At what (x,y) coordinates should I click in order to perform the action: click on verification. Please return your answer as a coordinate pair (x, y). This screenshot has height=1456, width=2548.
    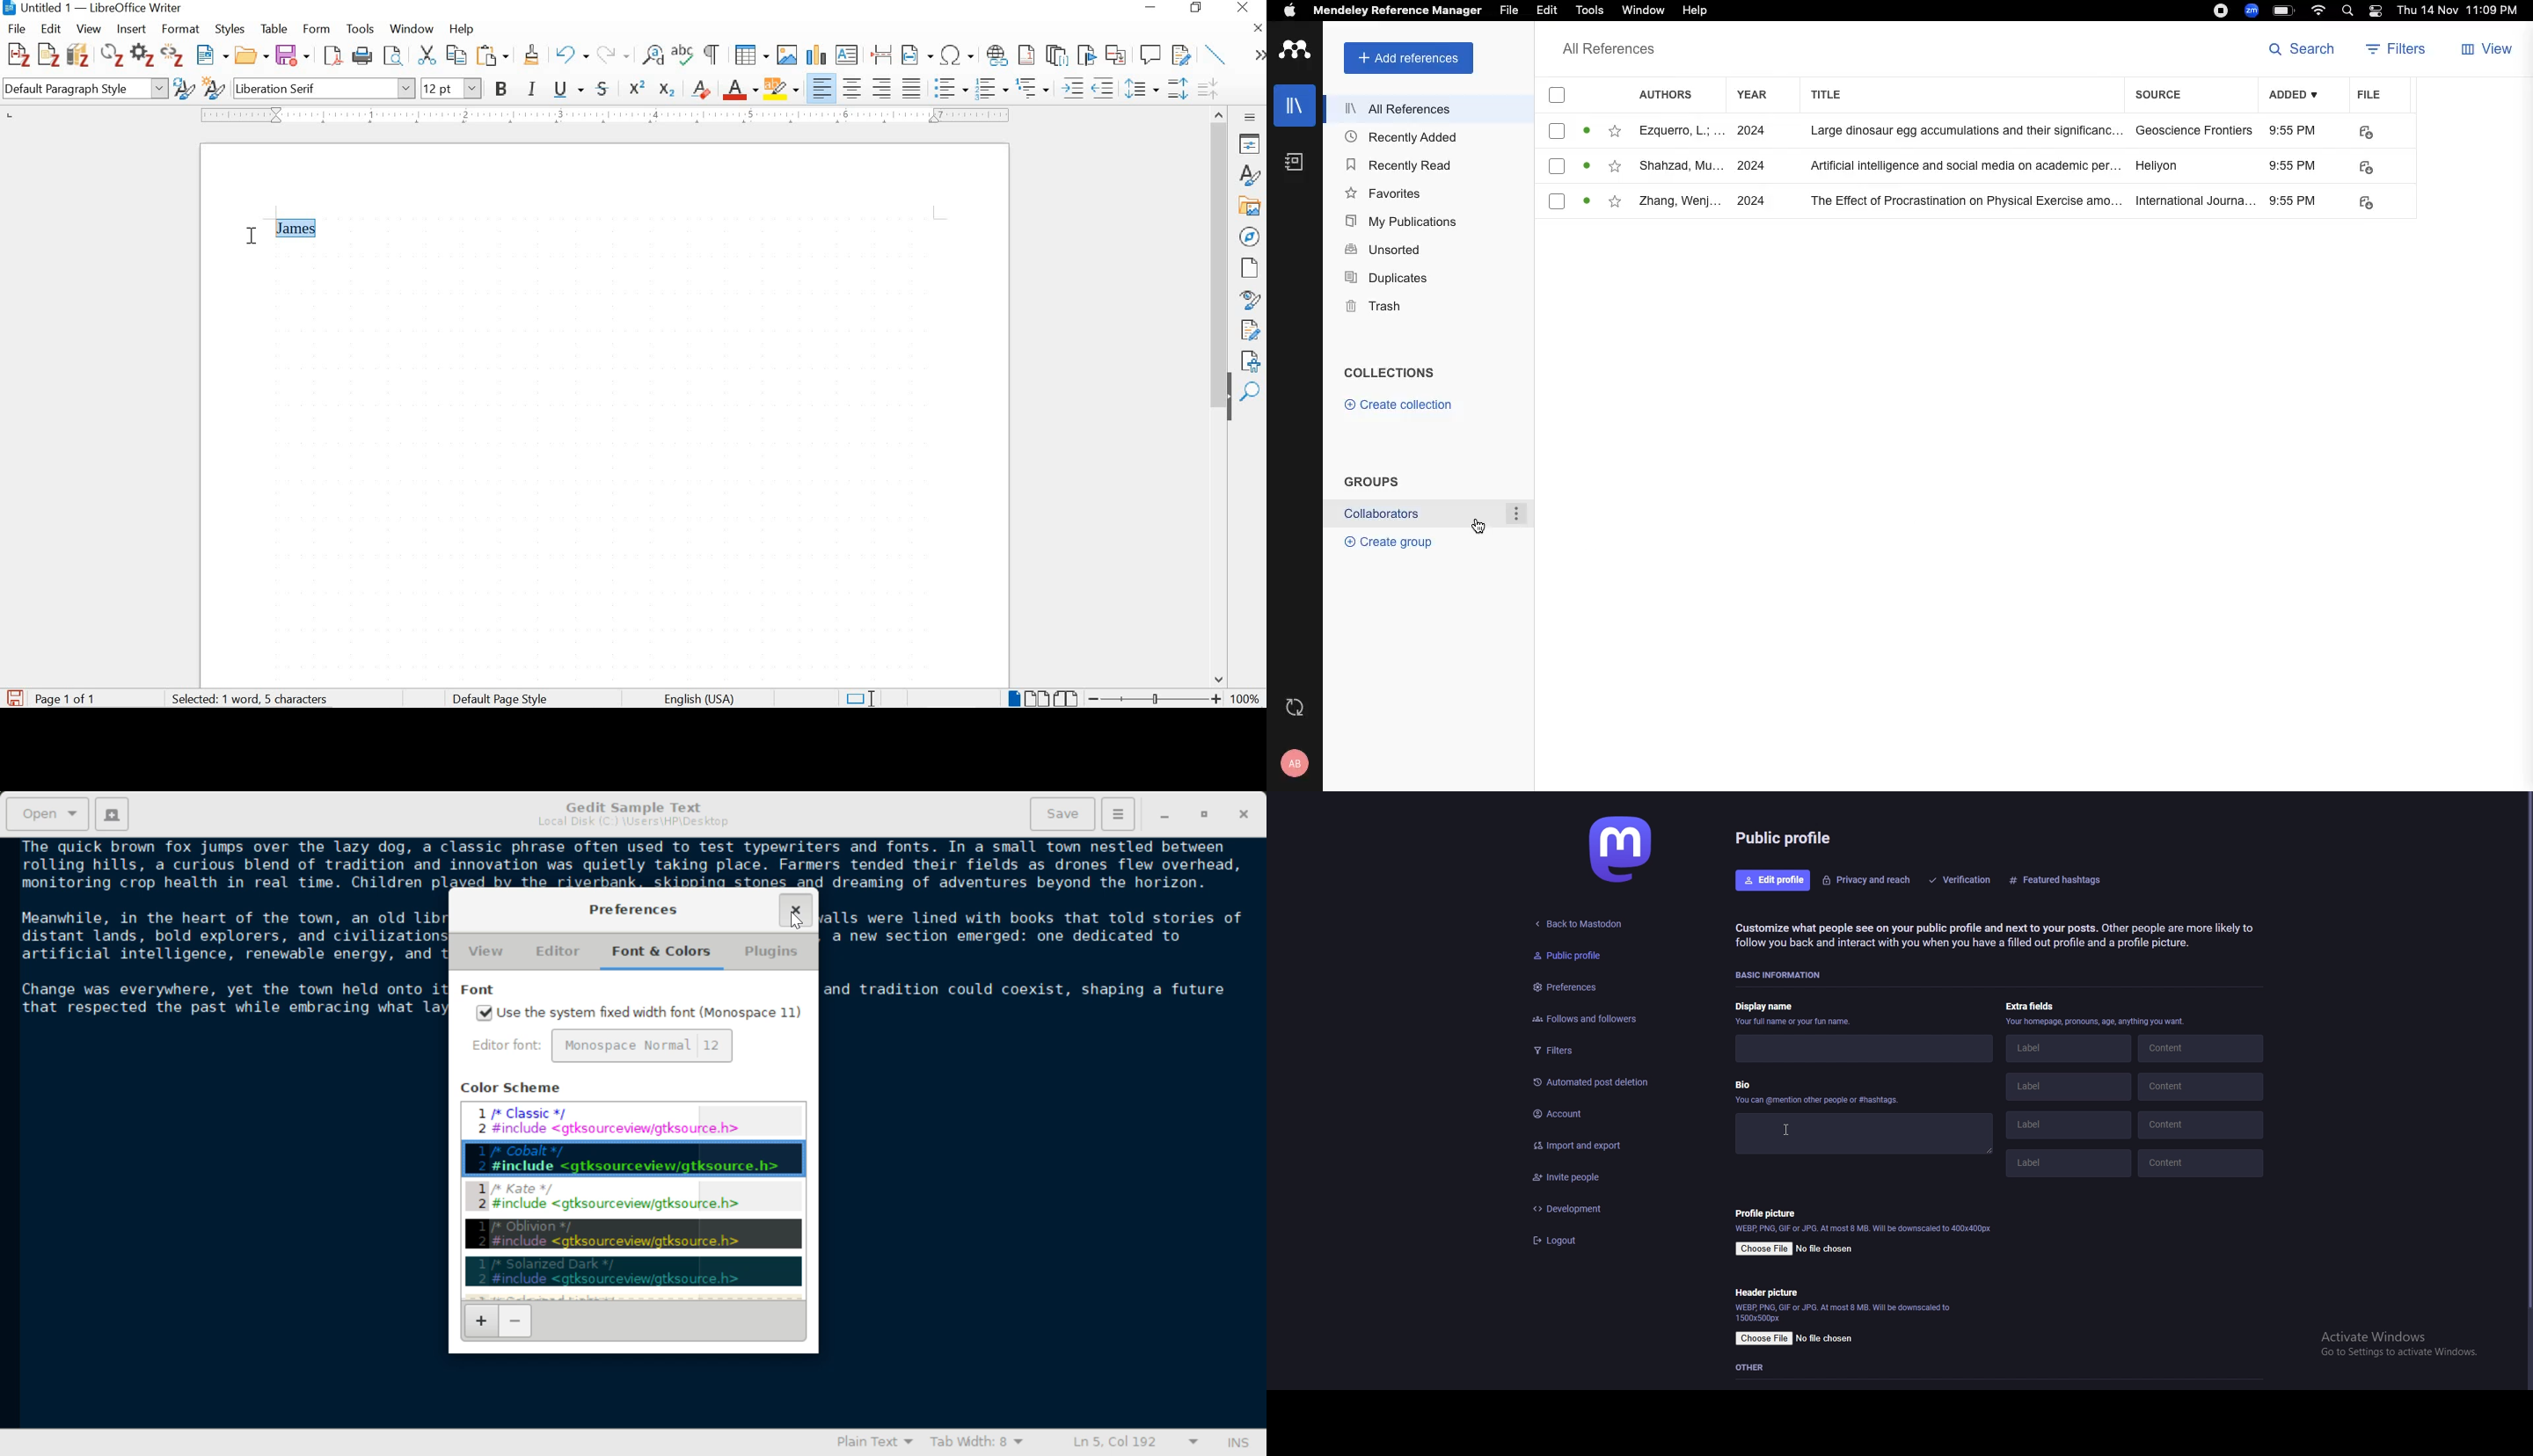
    Looking at the image, I should click on (1962, 879).